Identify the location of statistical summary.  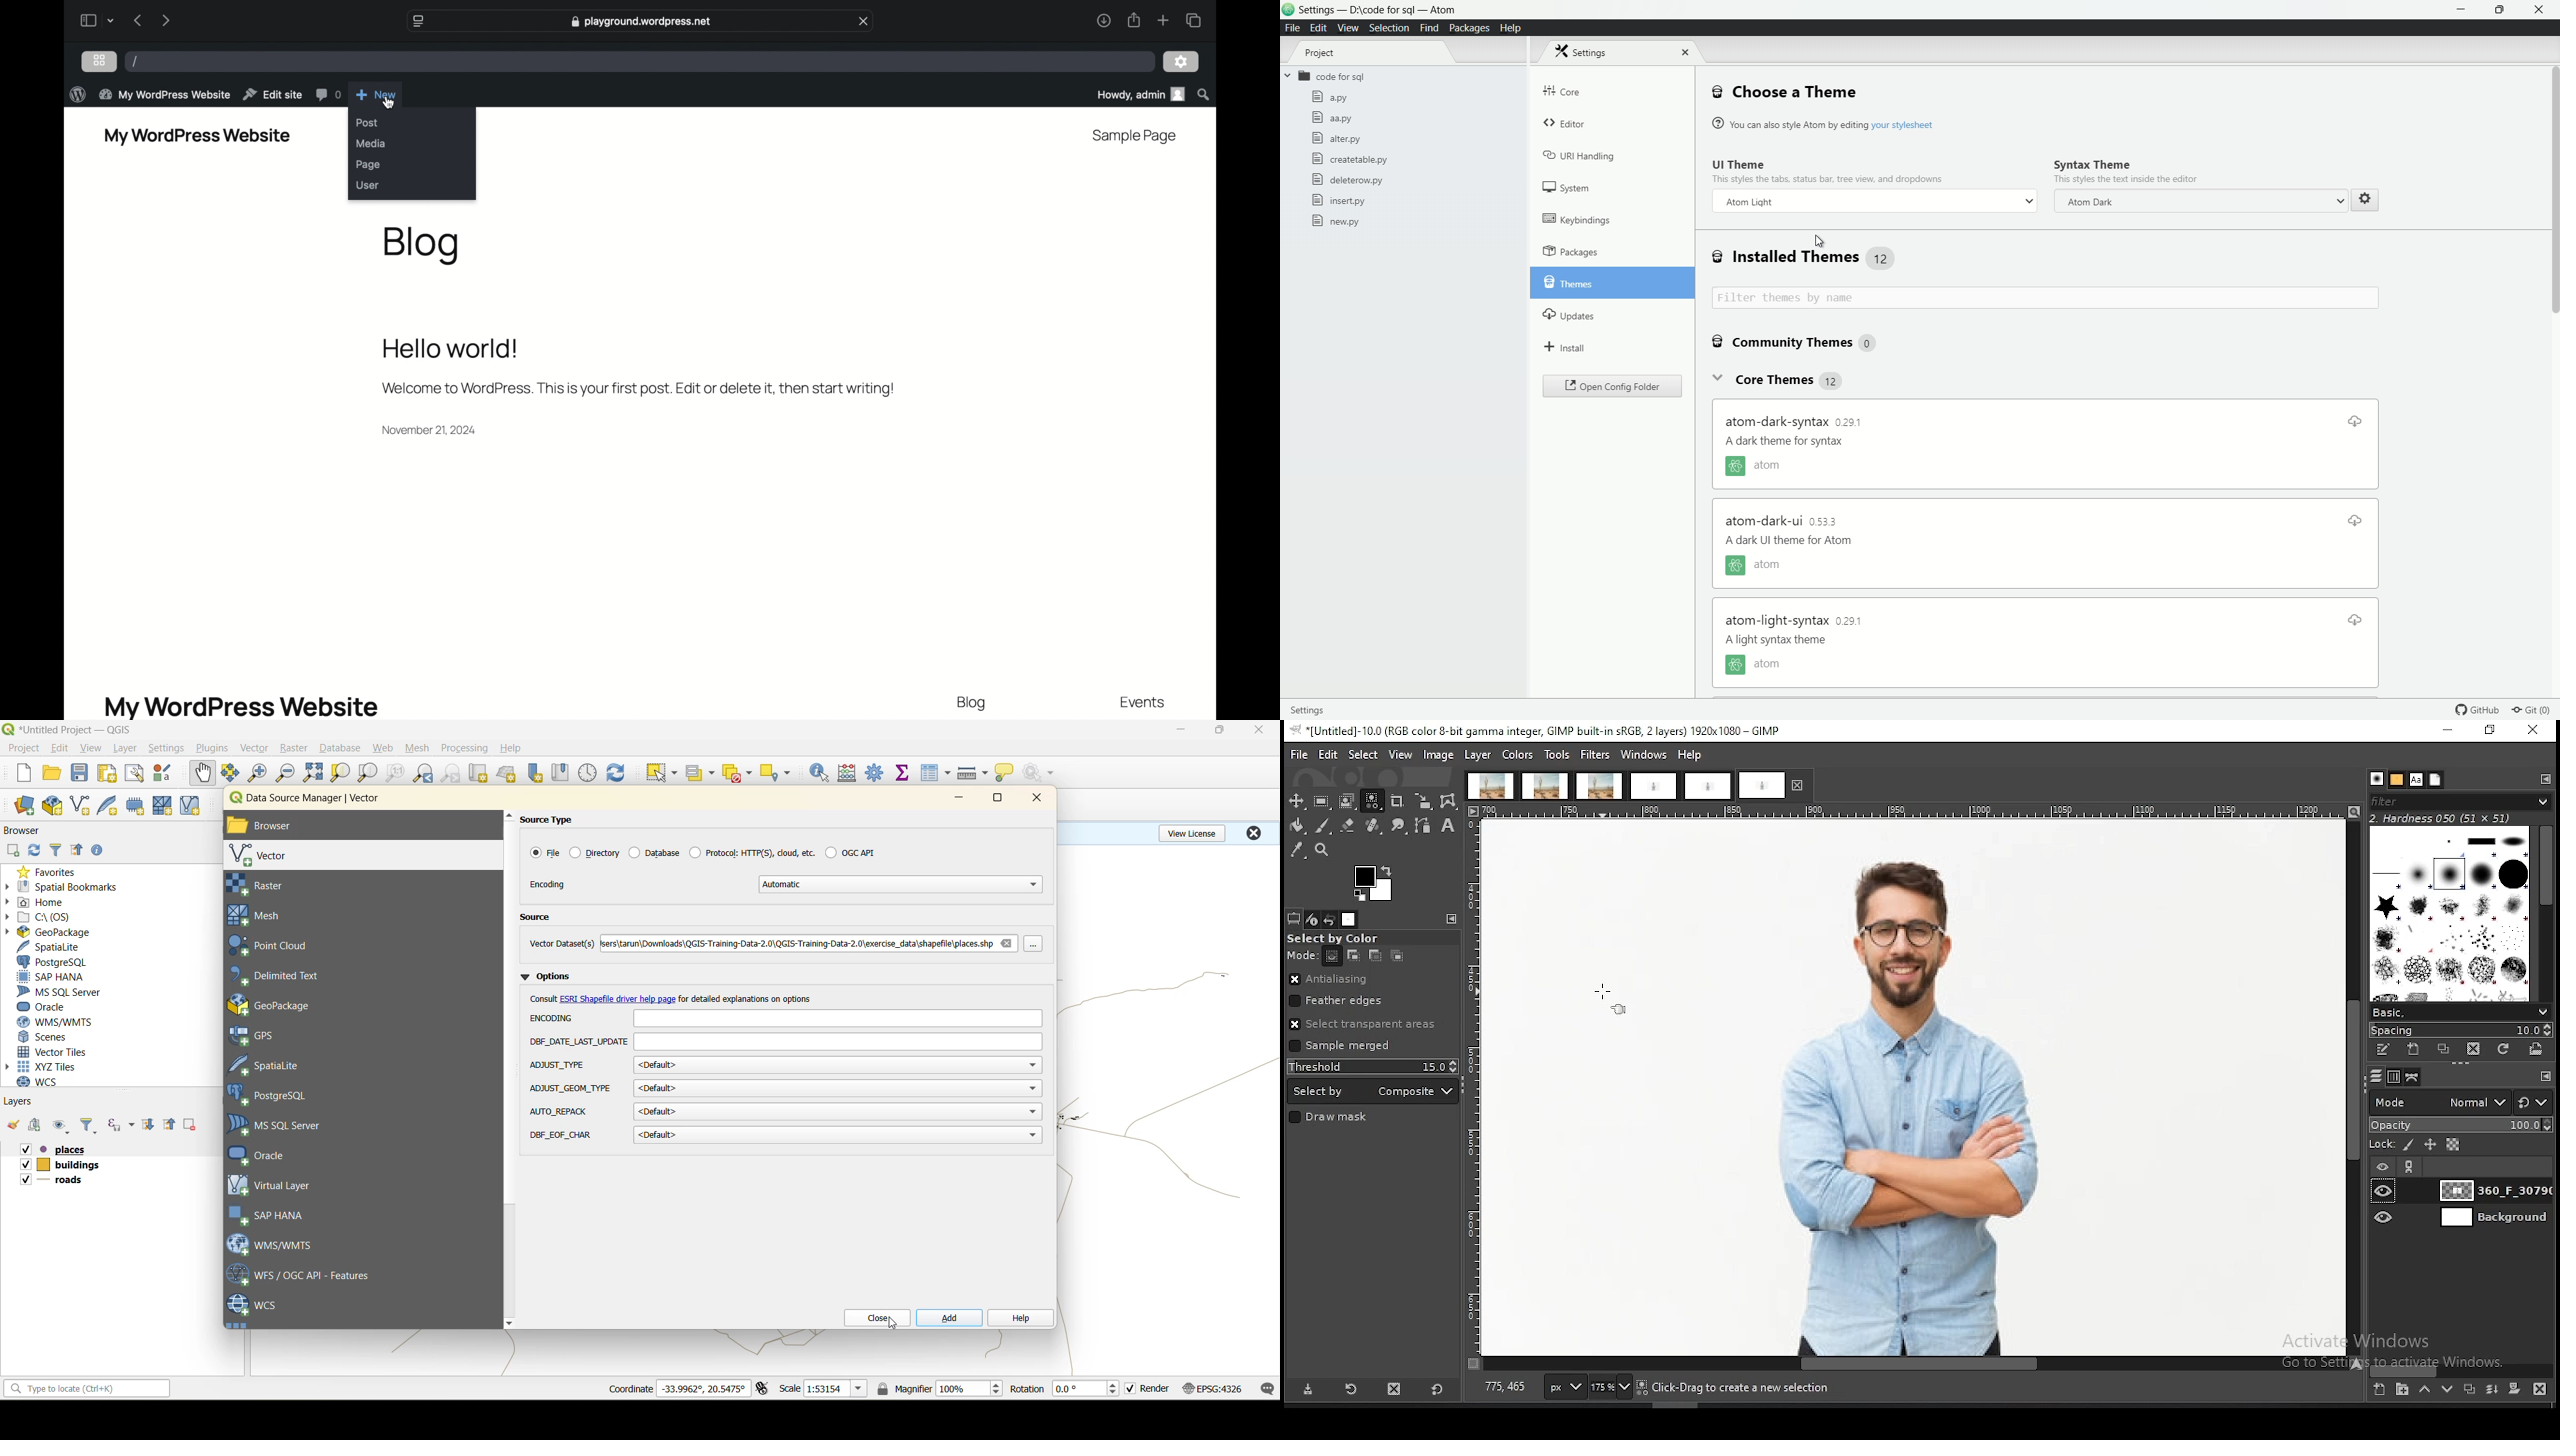
(905, 773).